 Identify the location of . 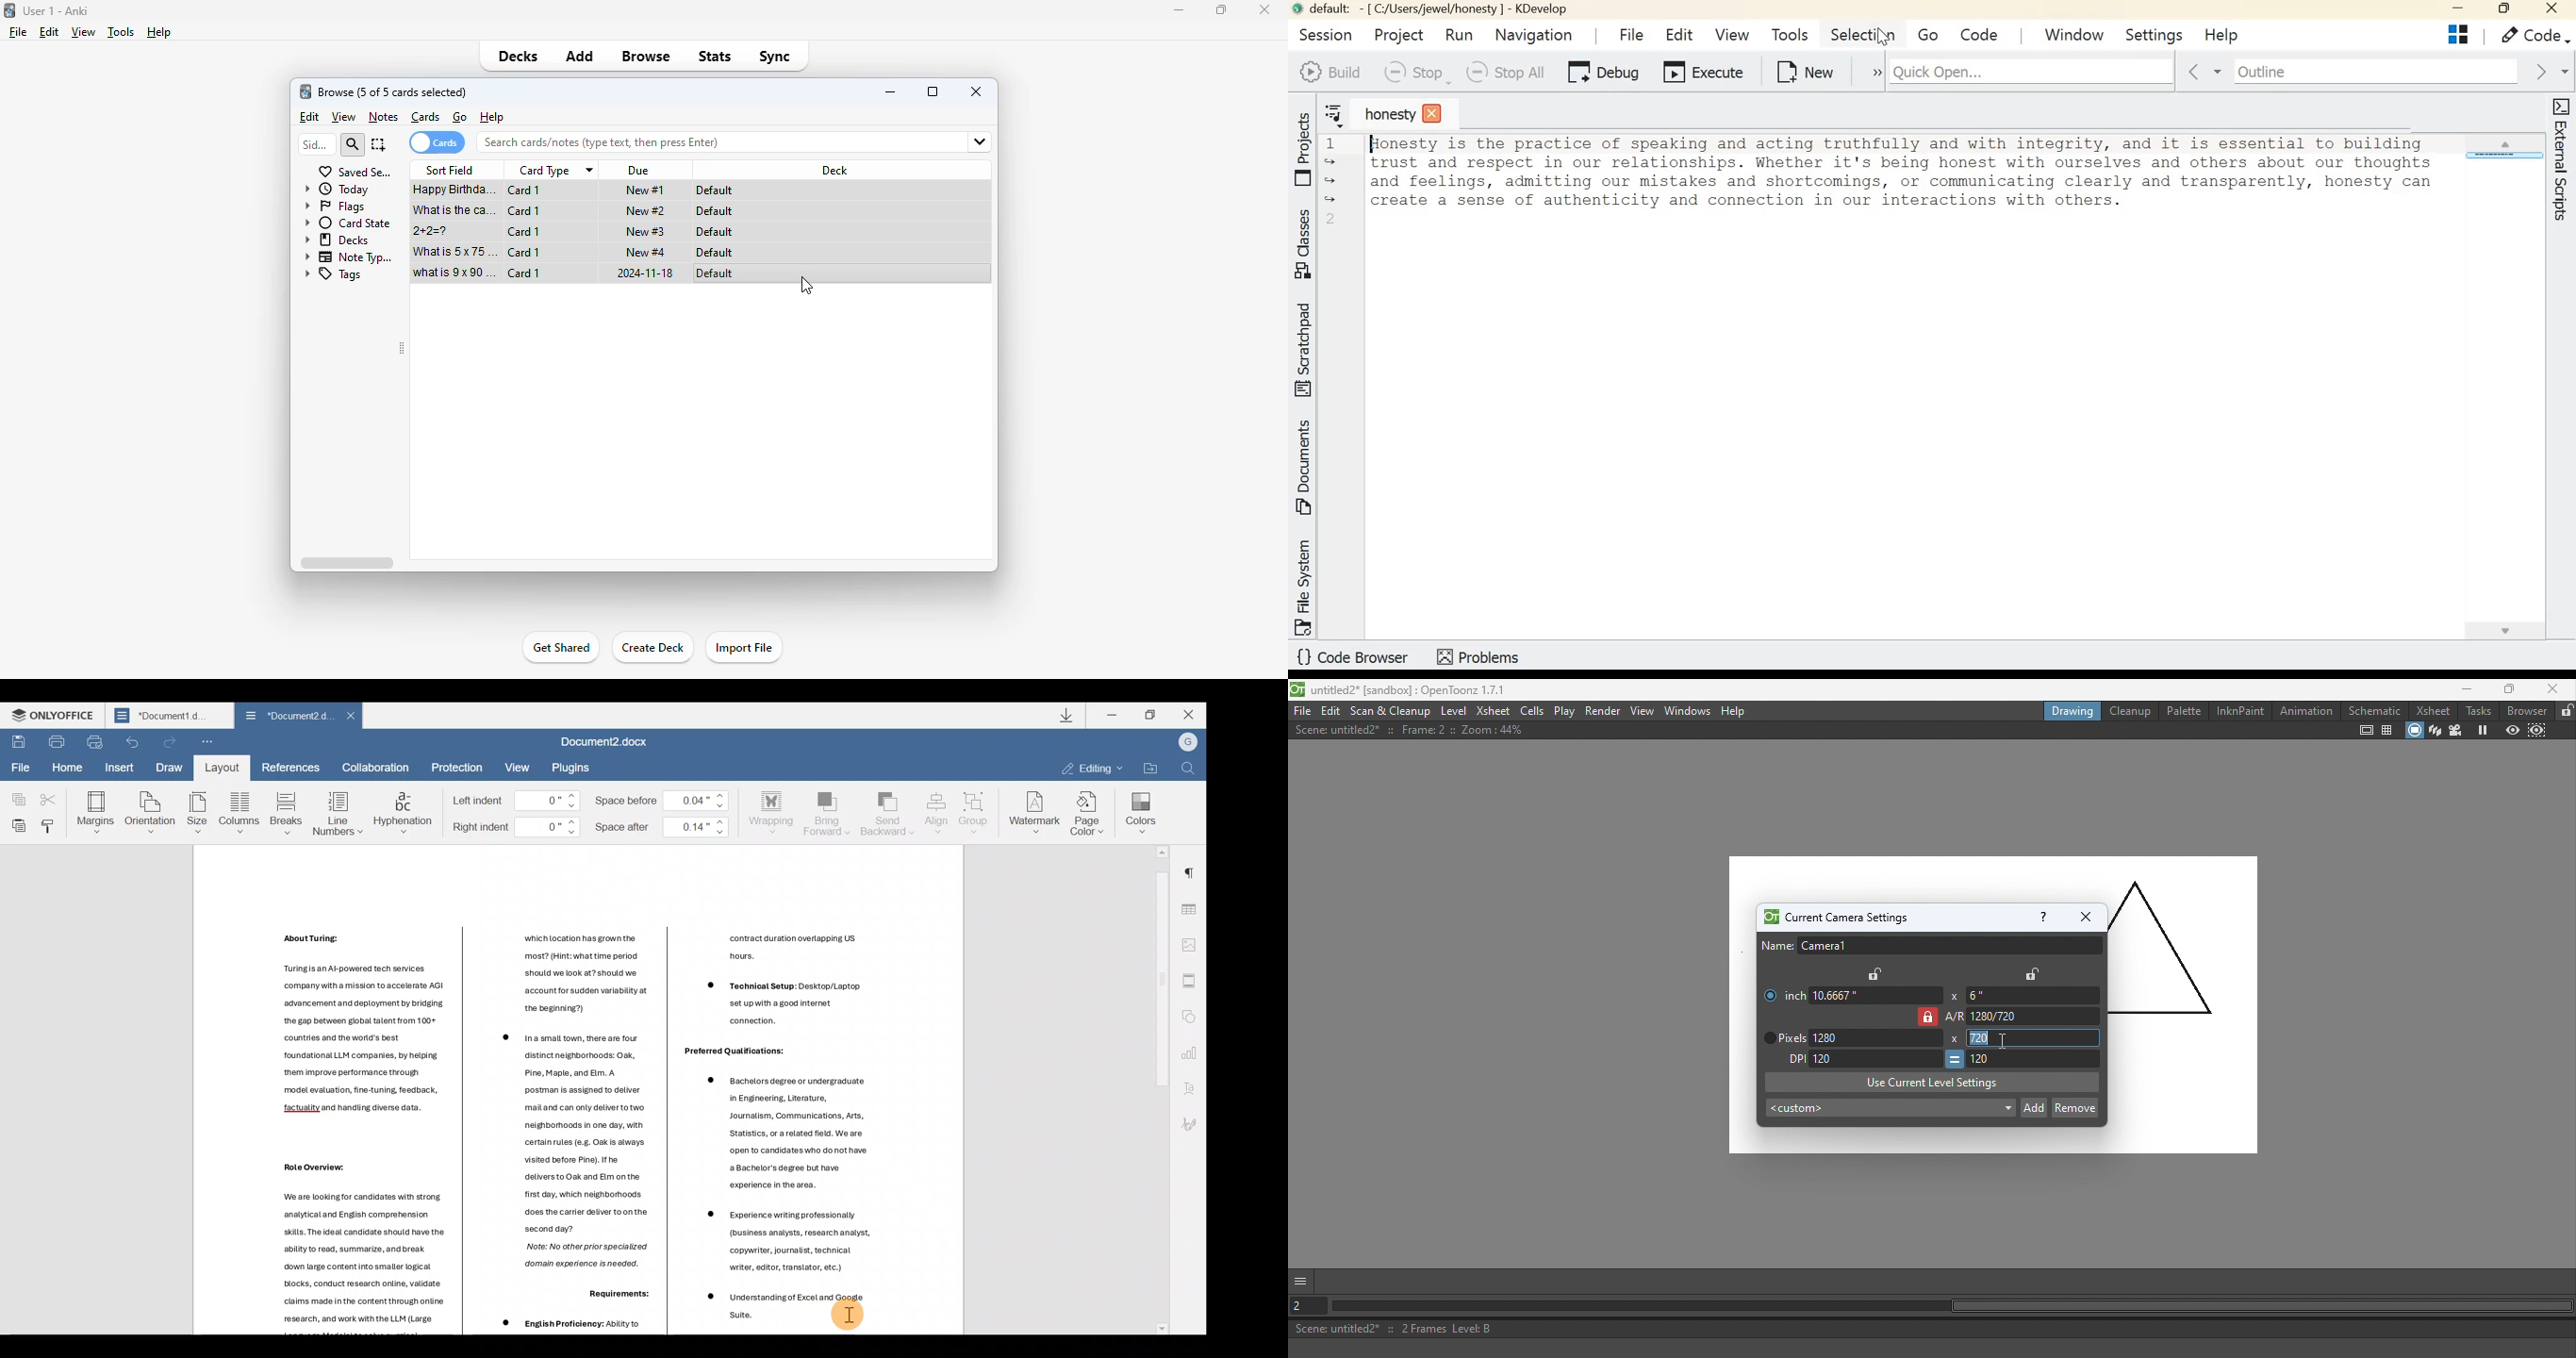
(313, 1171).